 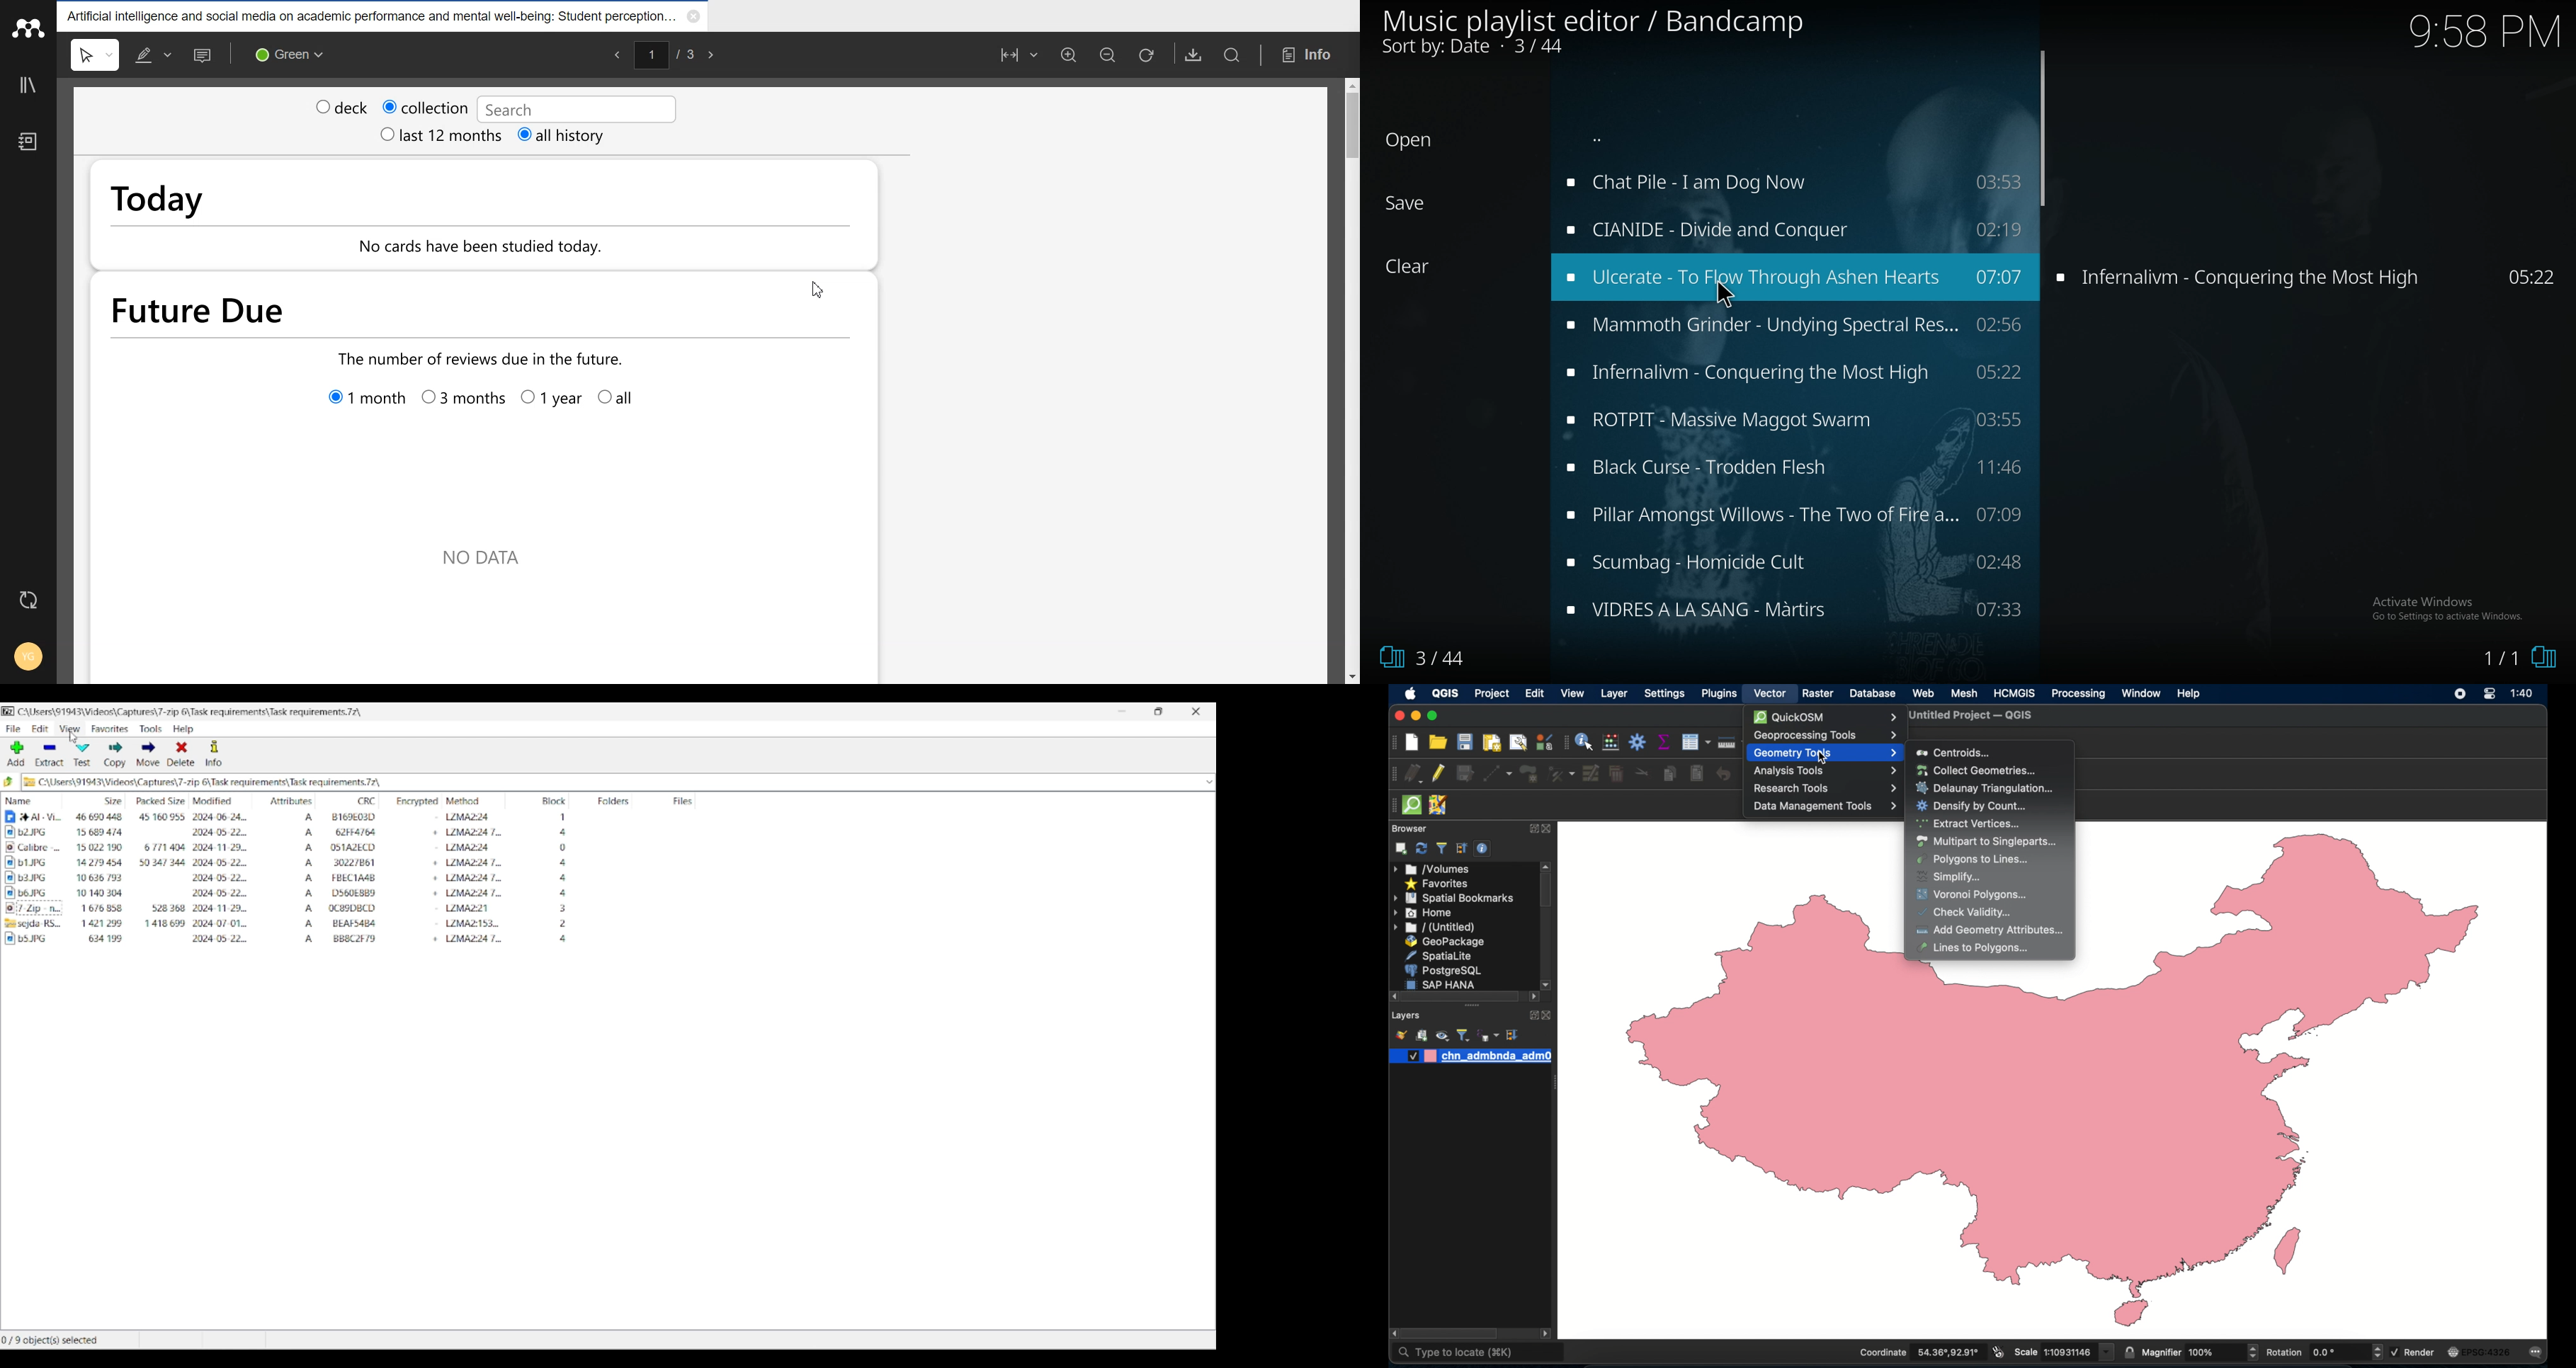 What do you see at coordinates (365, 400) in the screenshot?
I see `1 month` at bounding box center [365, 400].